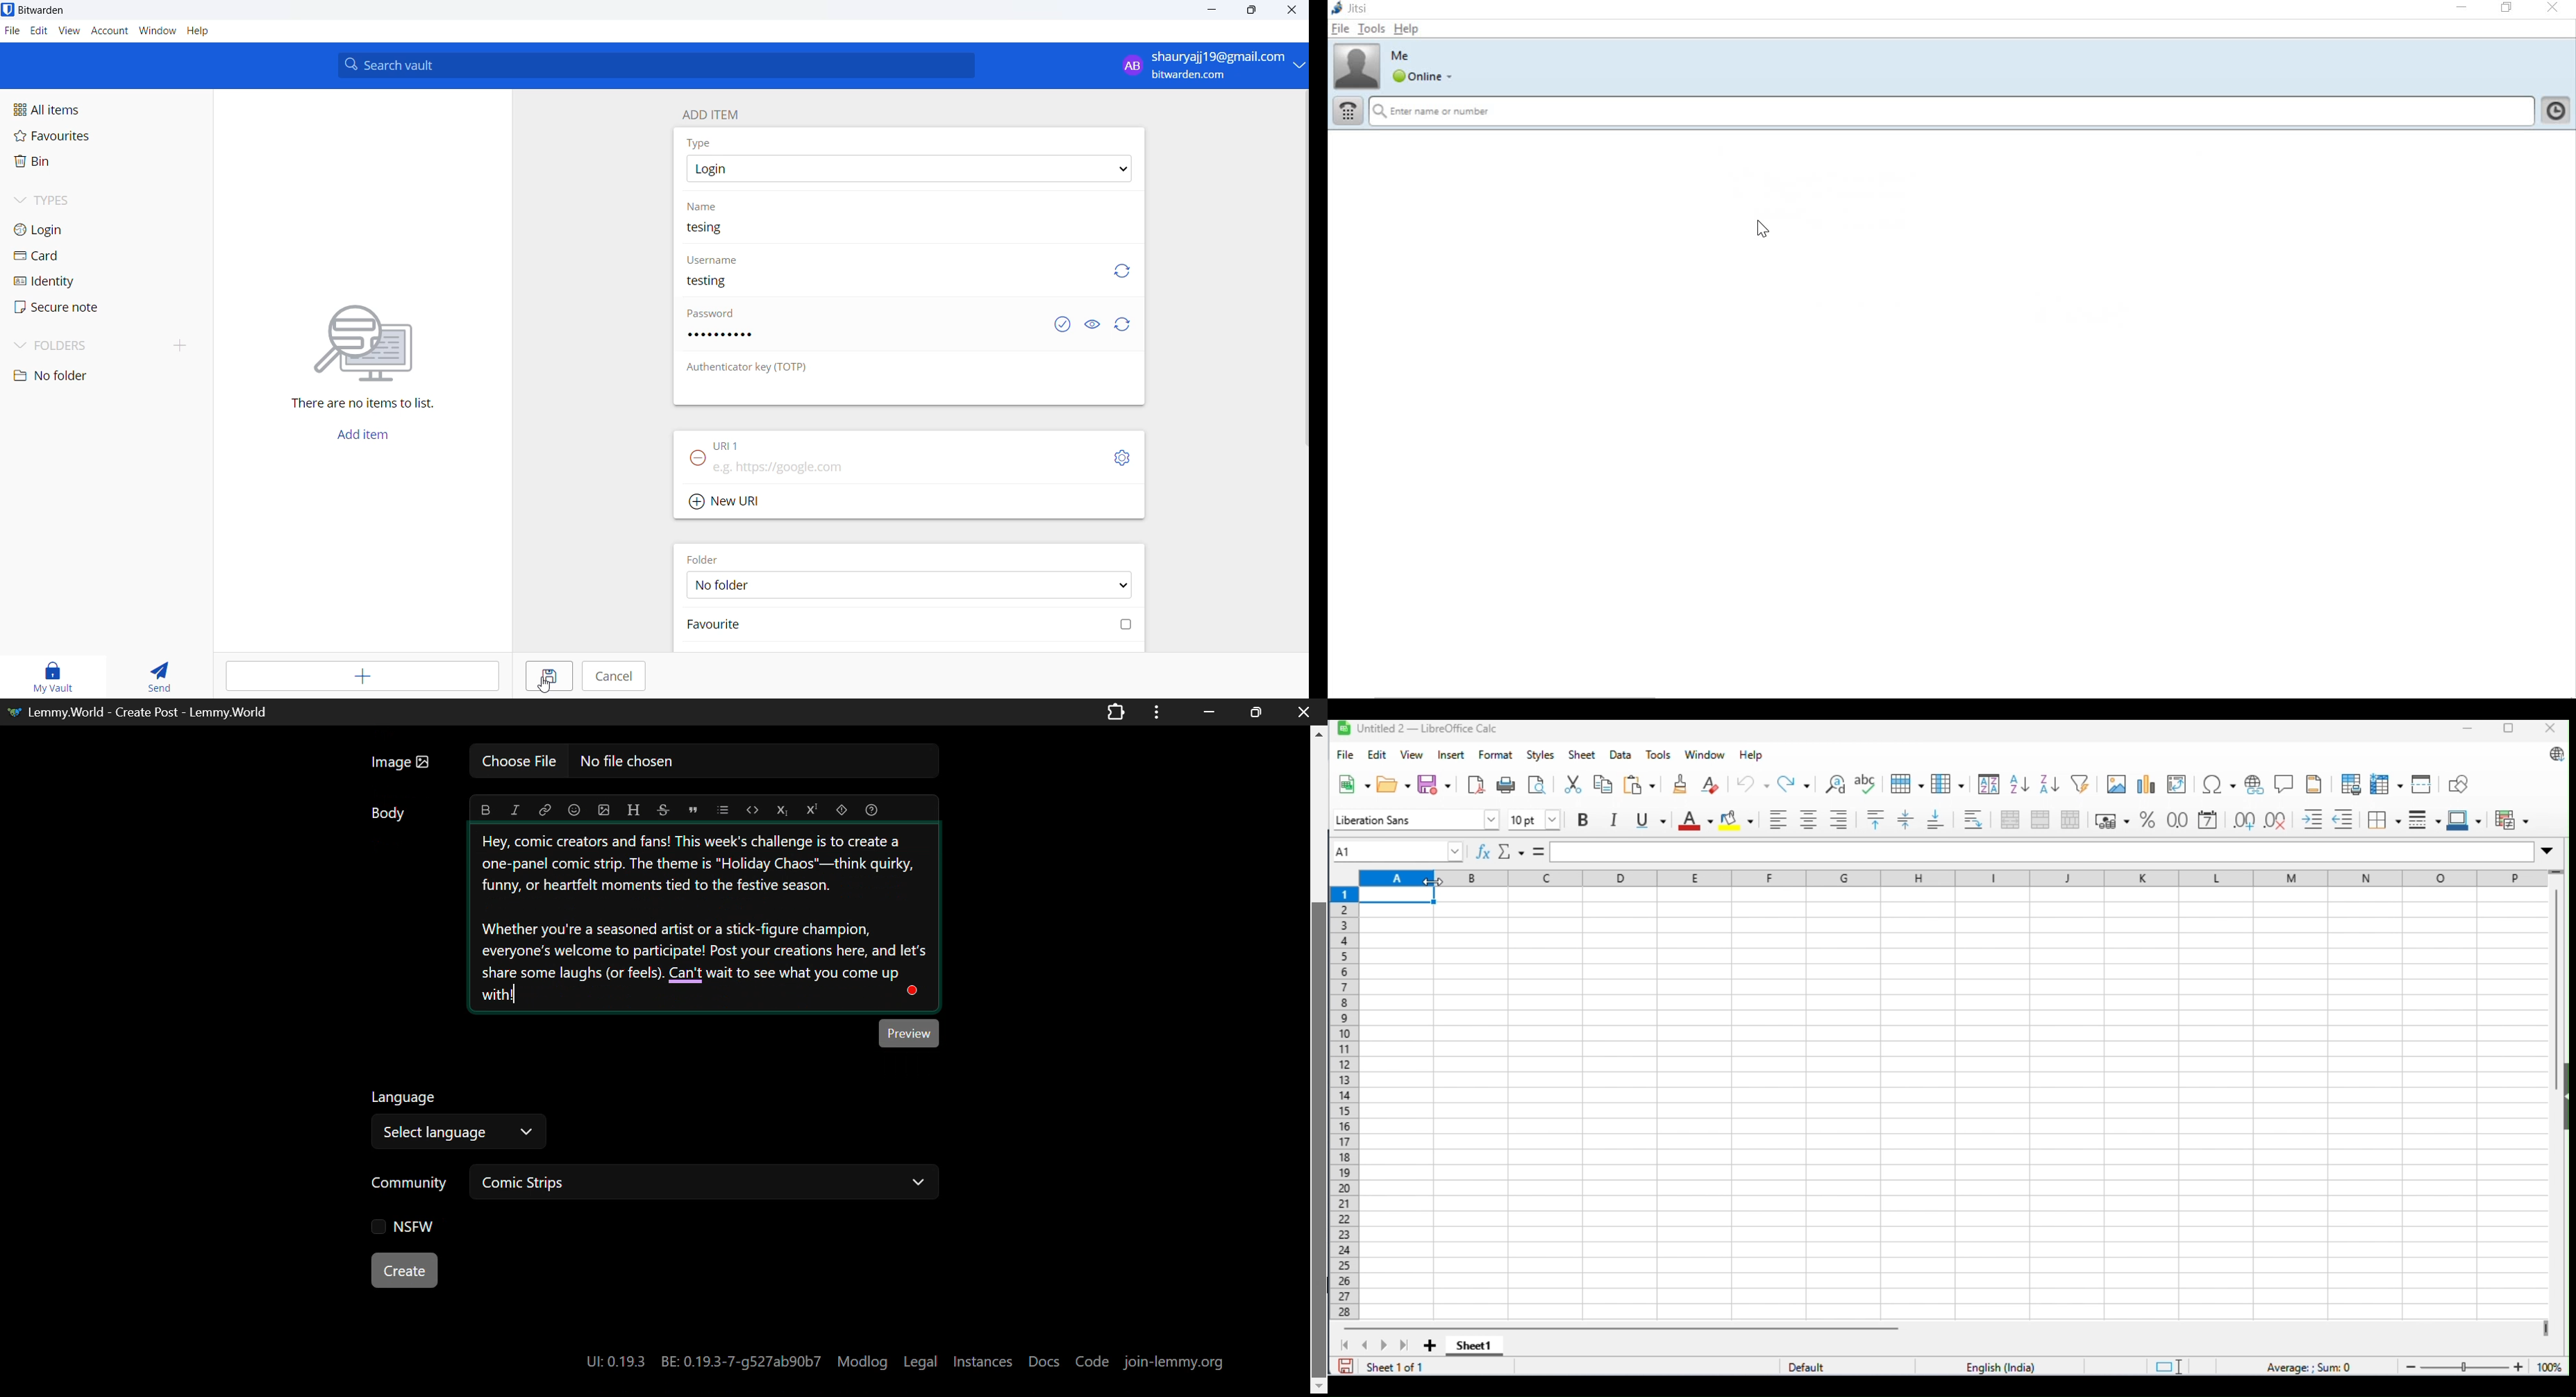 This screenshot has height=1400, width=2576. What do you see at coordinates (2003, 1367) in the screenshot?
I see `language` at bounding box center [2003, 1367].